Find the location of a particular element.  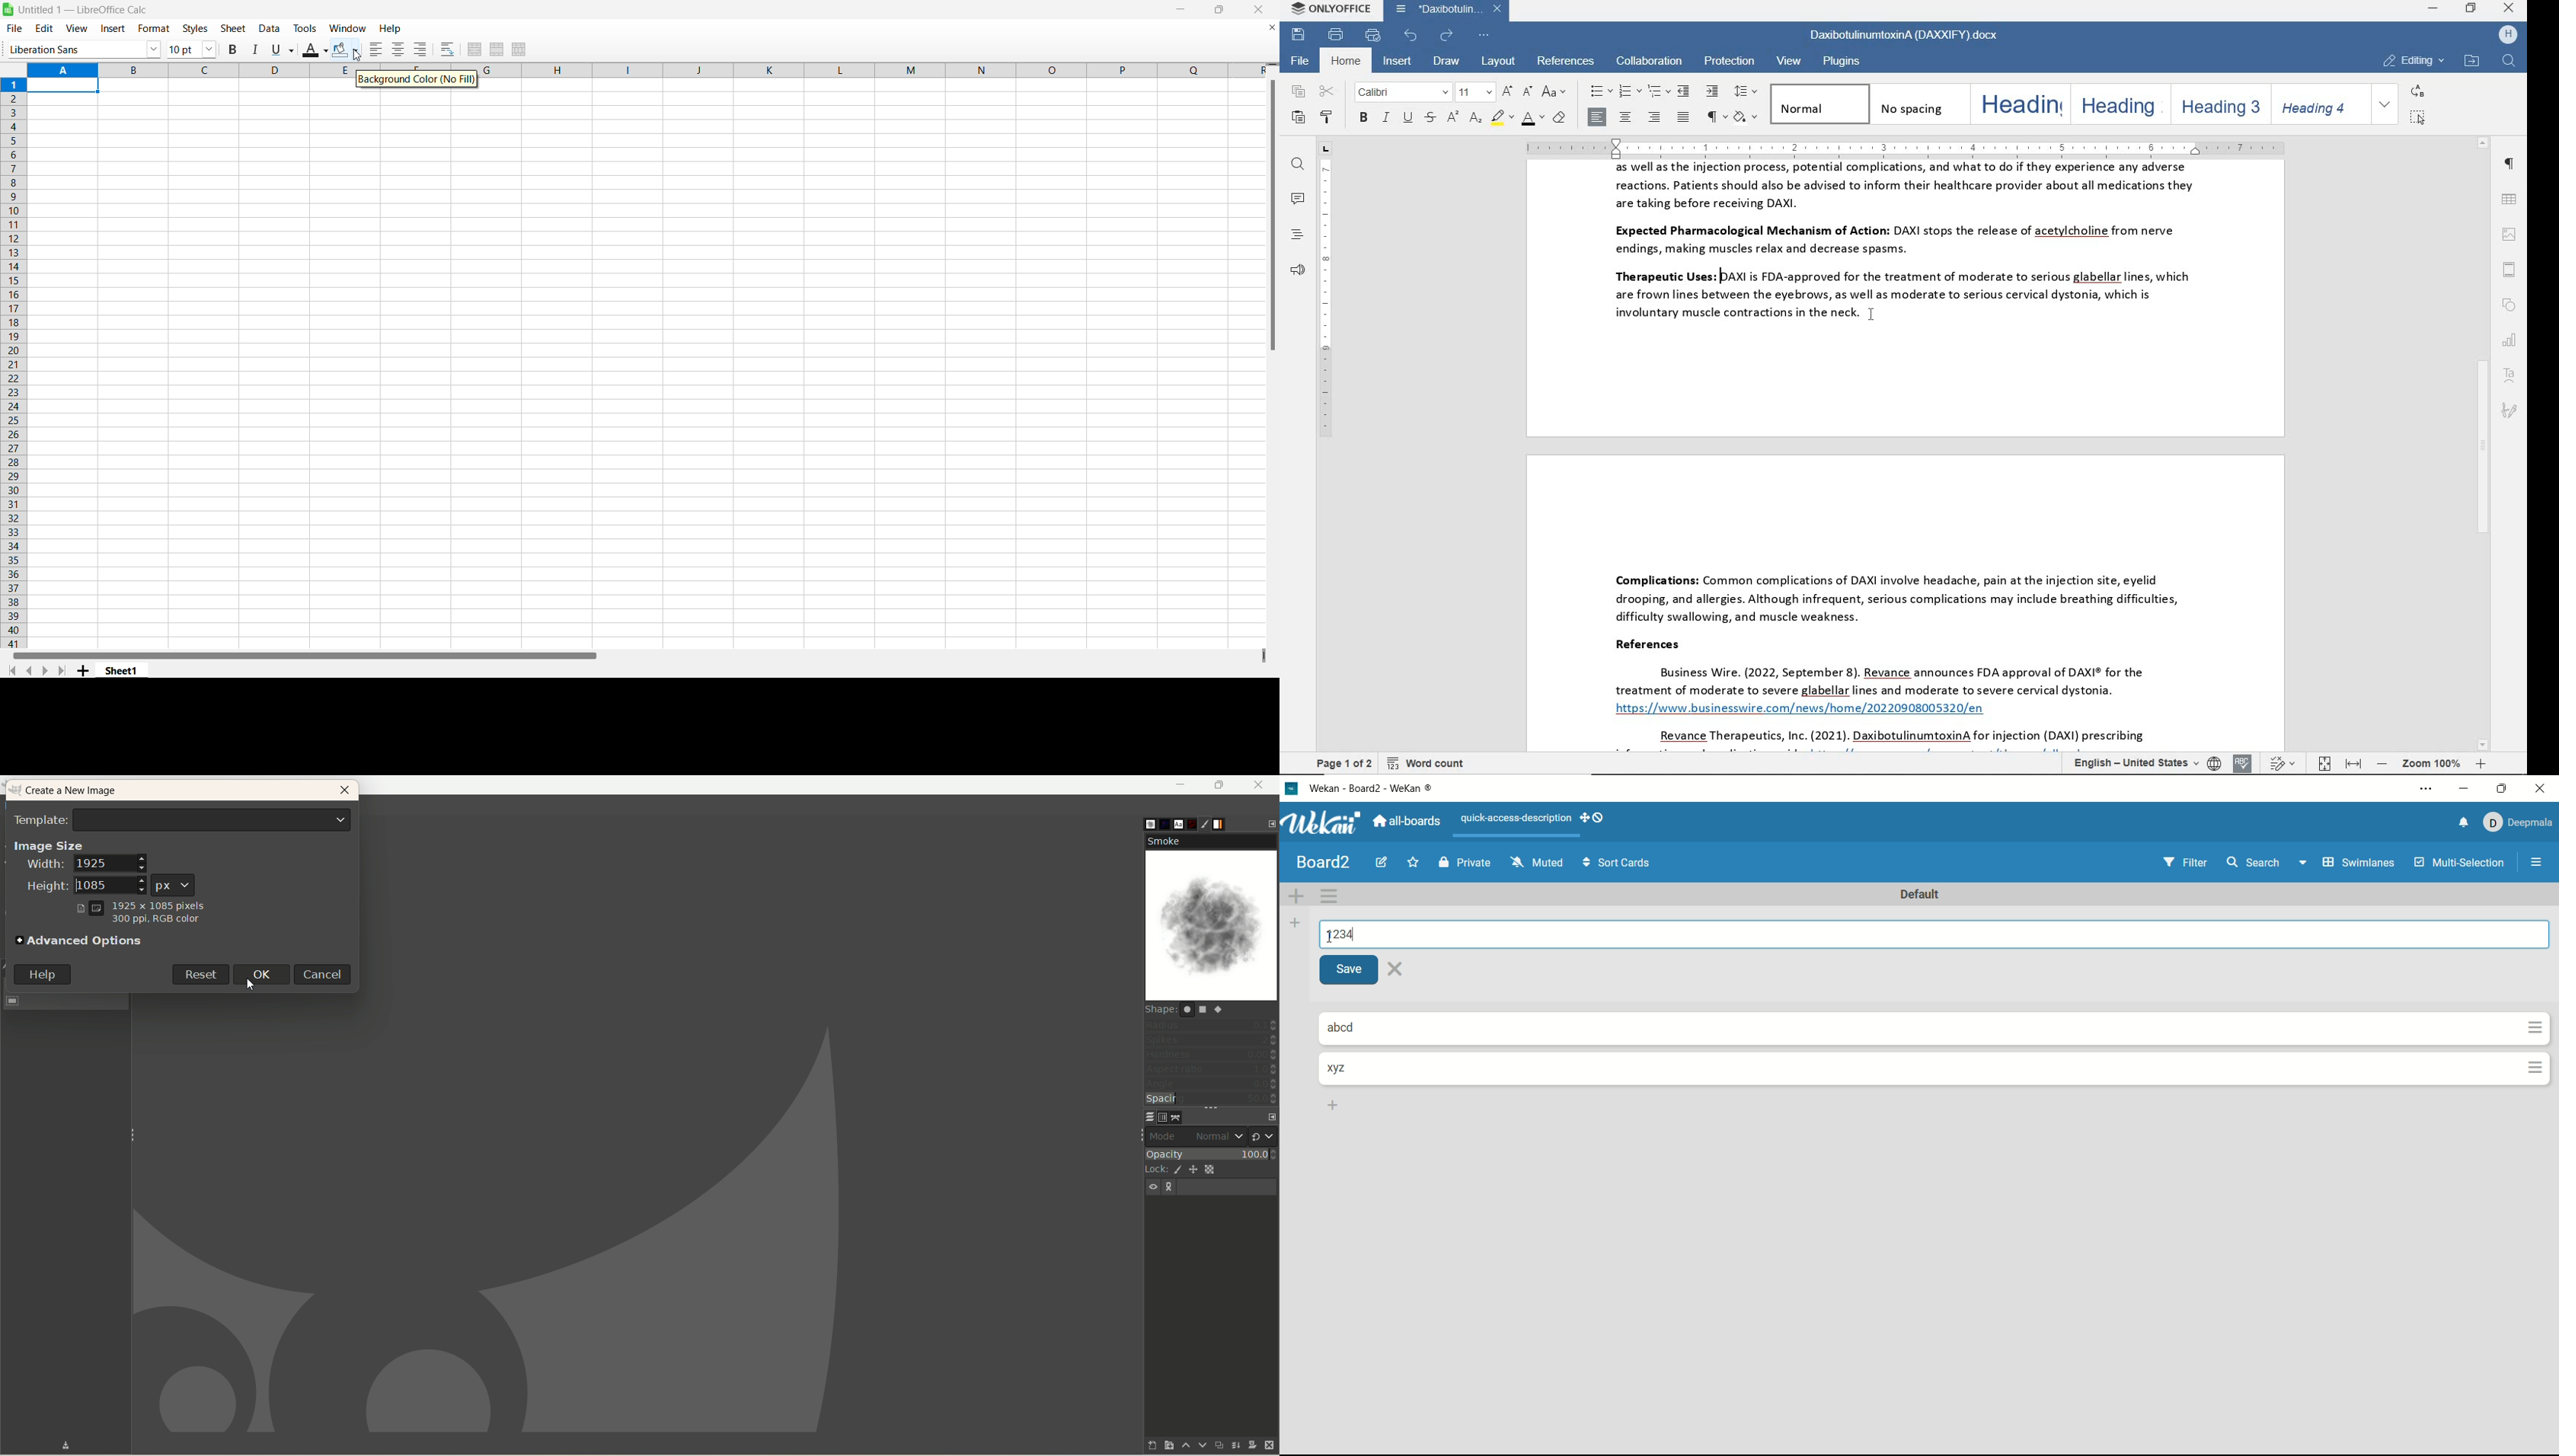

font name is located at coordinates (83, 48).